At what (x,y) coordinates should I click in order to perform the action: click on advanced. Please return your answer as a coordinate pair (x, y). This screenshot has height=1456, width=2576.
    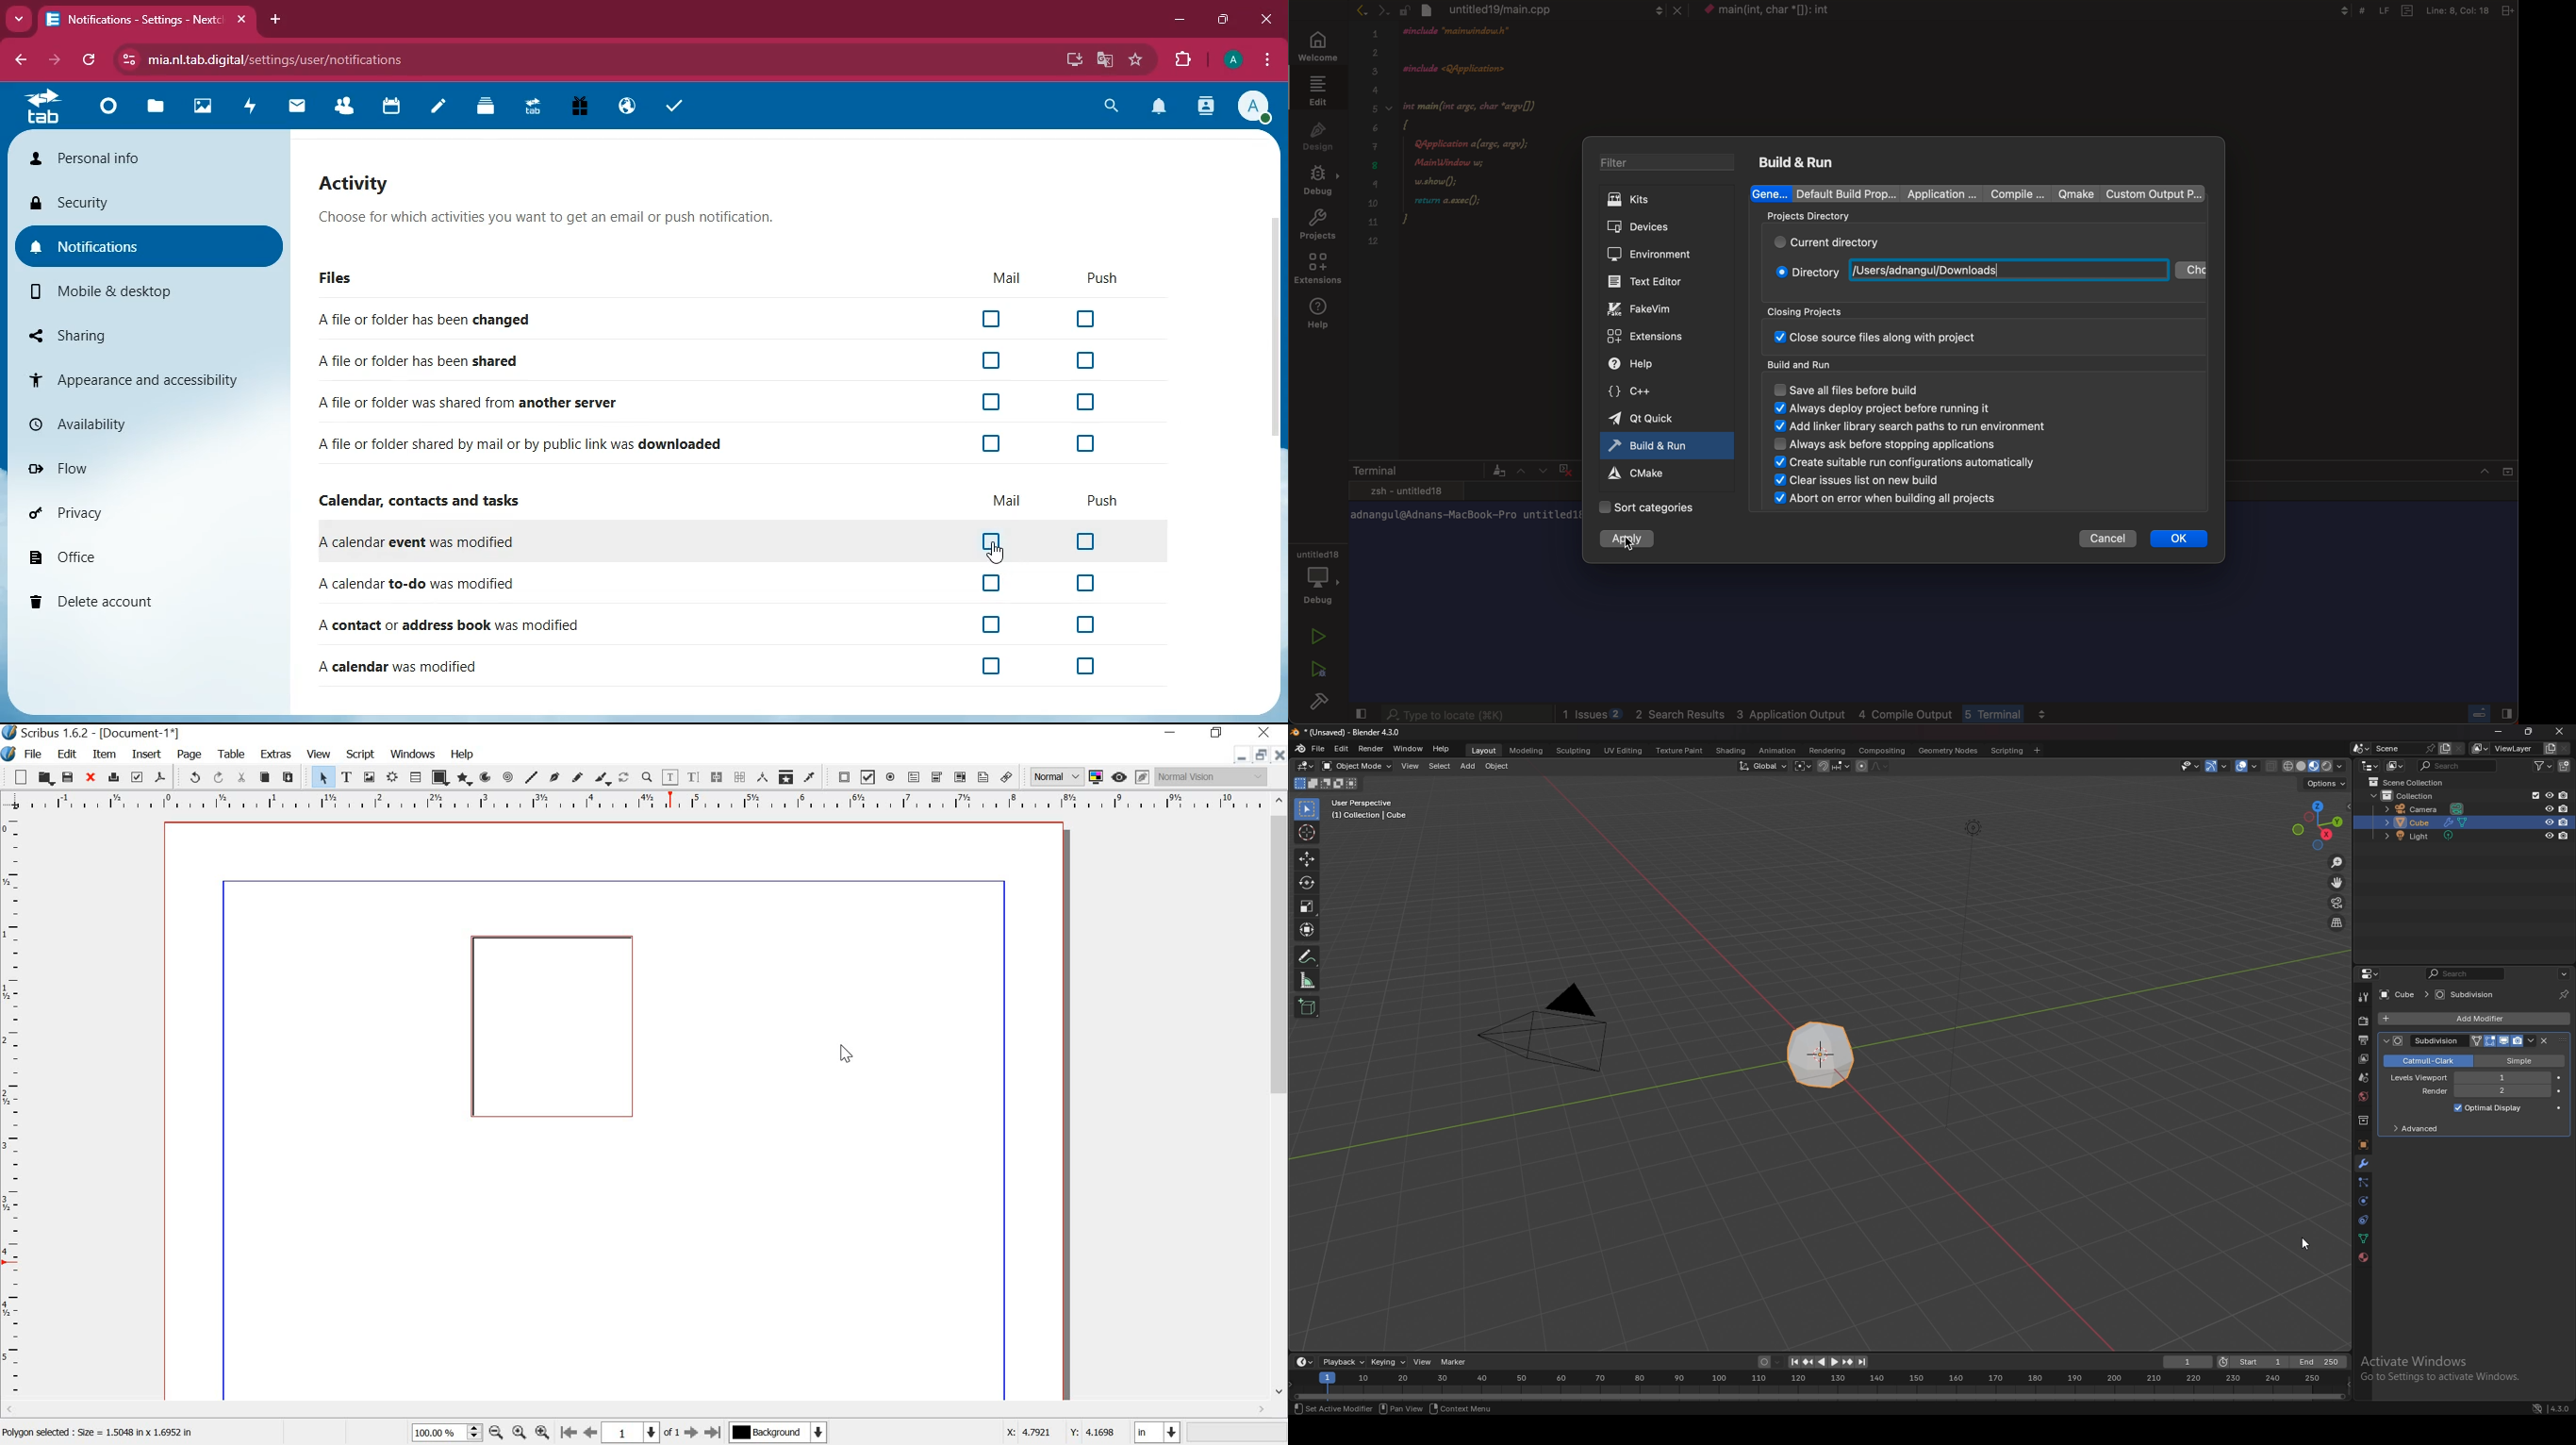
    Looking at the image, I should click on (2424, 1130).